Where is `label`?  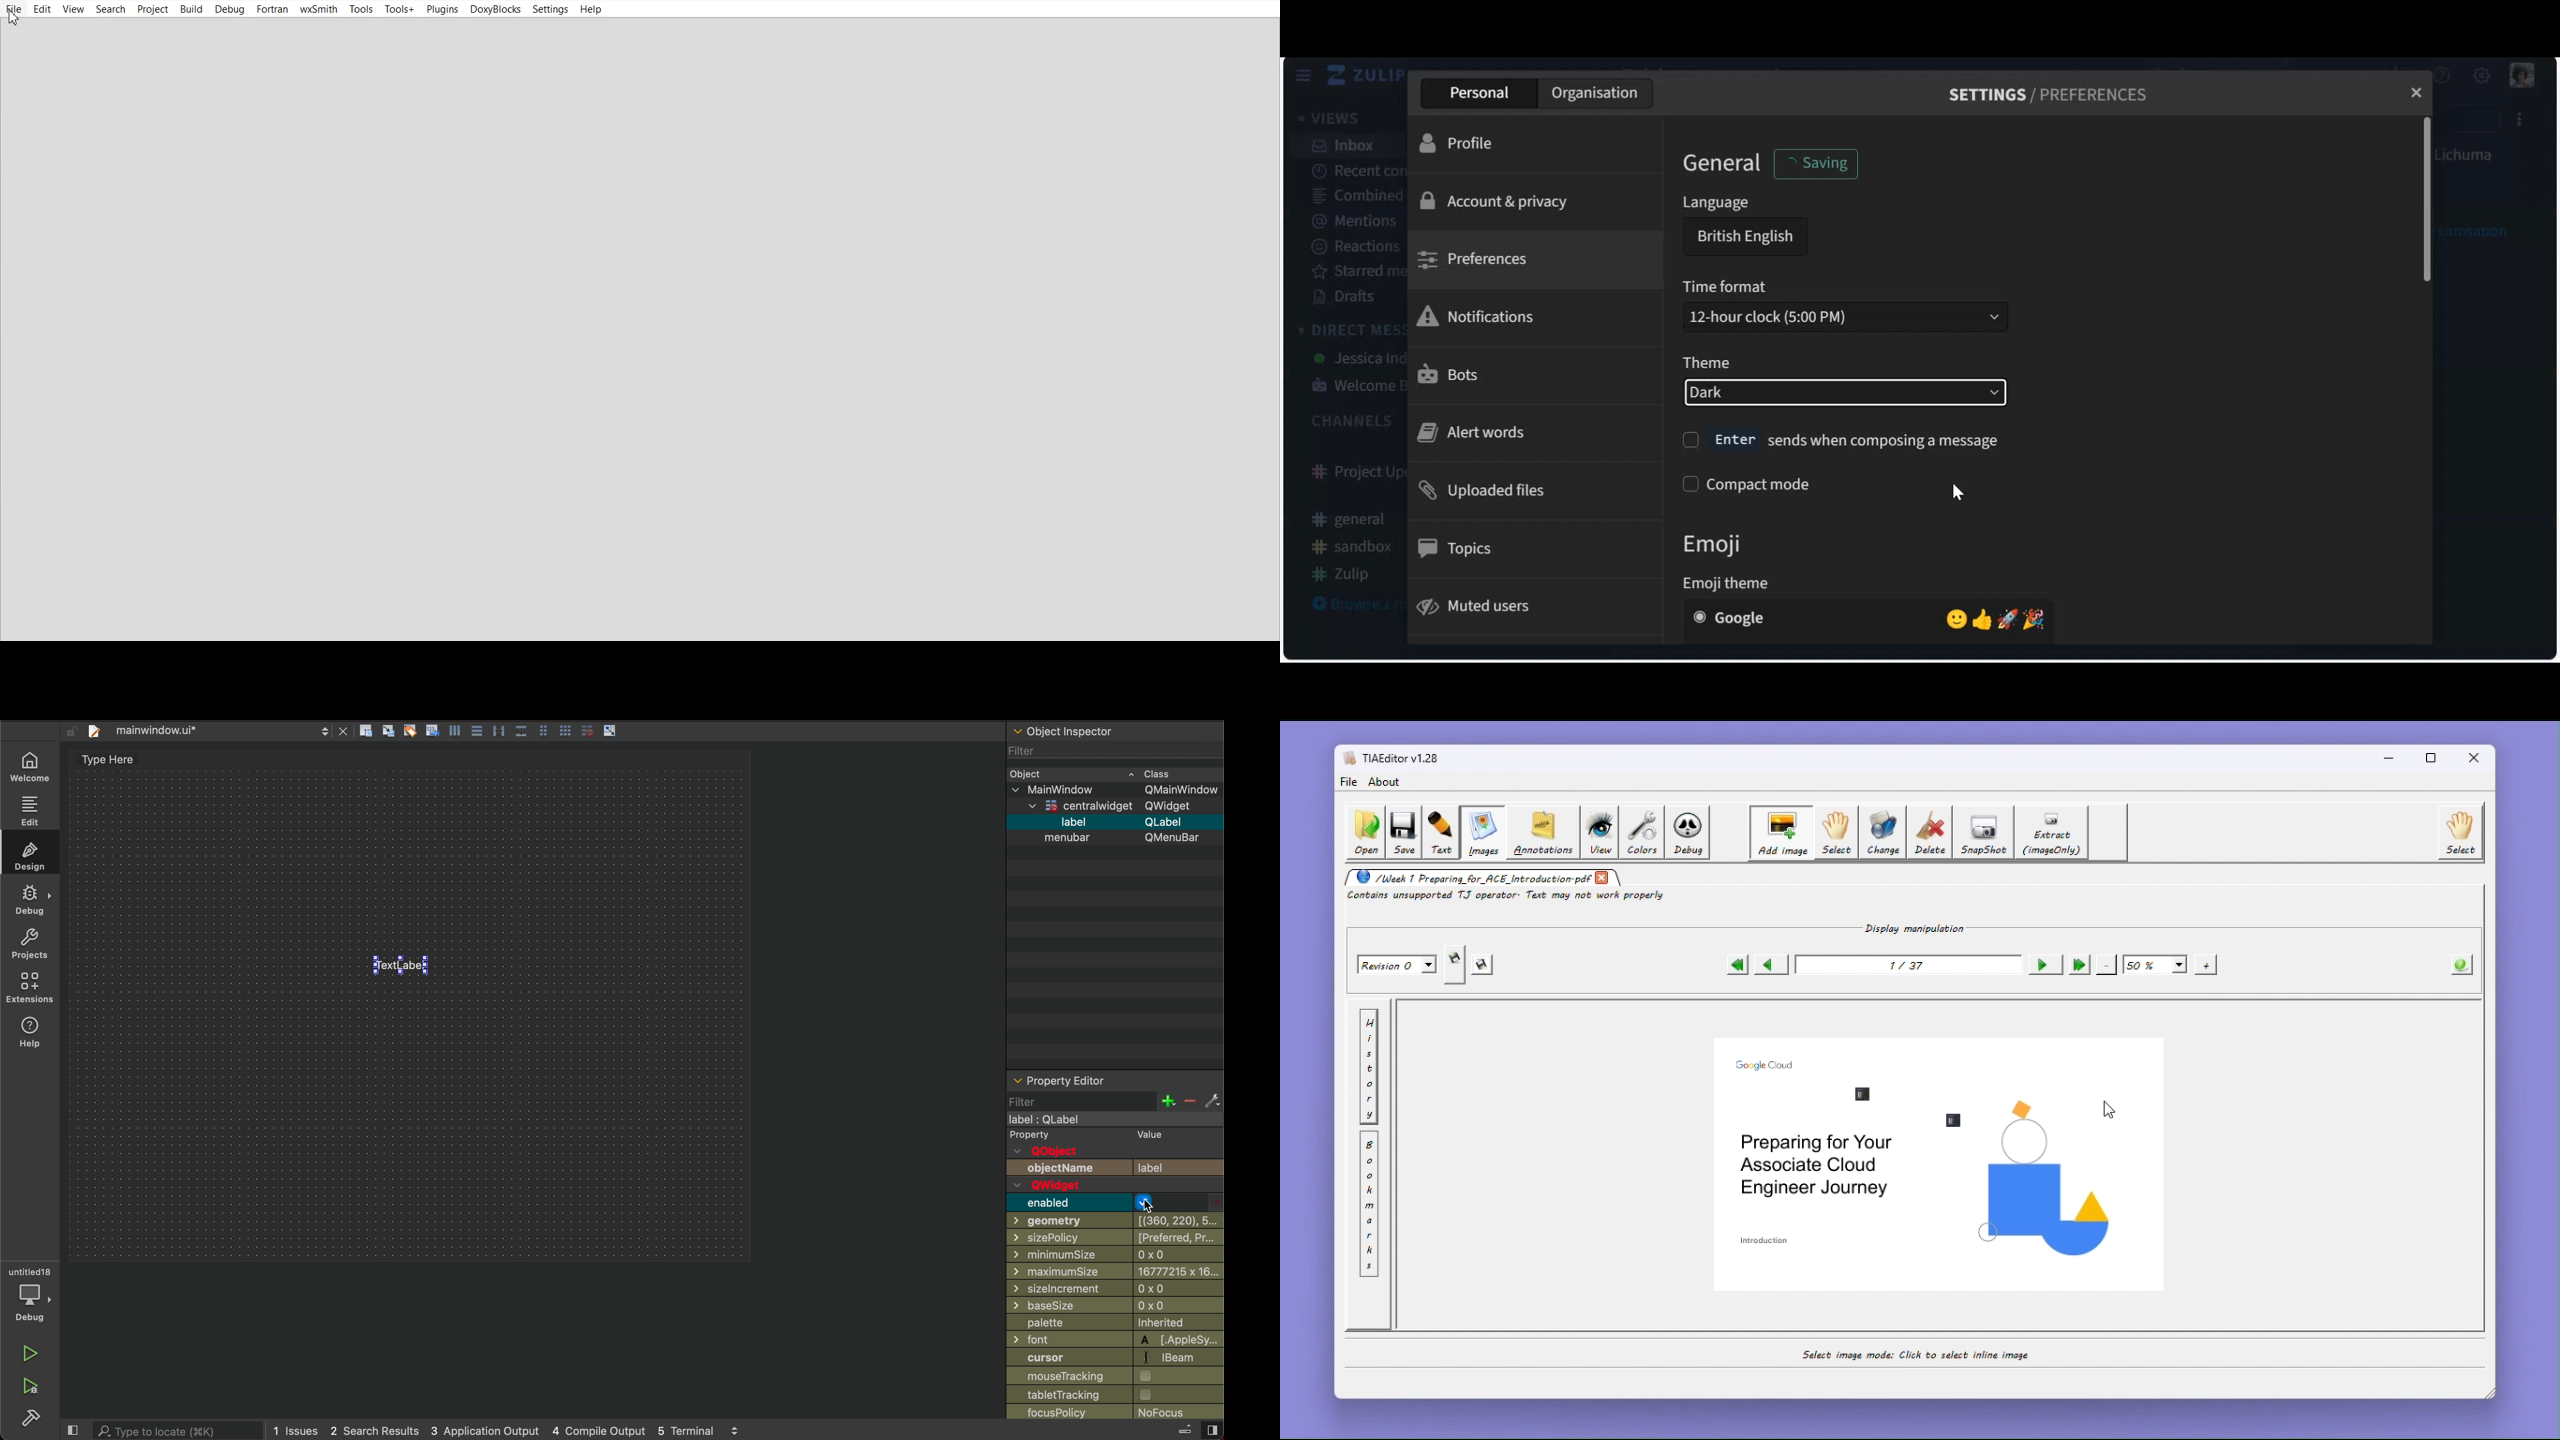 label is located at coordinates (1075, 821).